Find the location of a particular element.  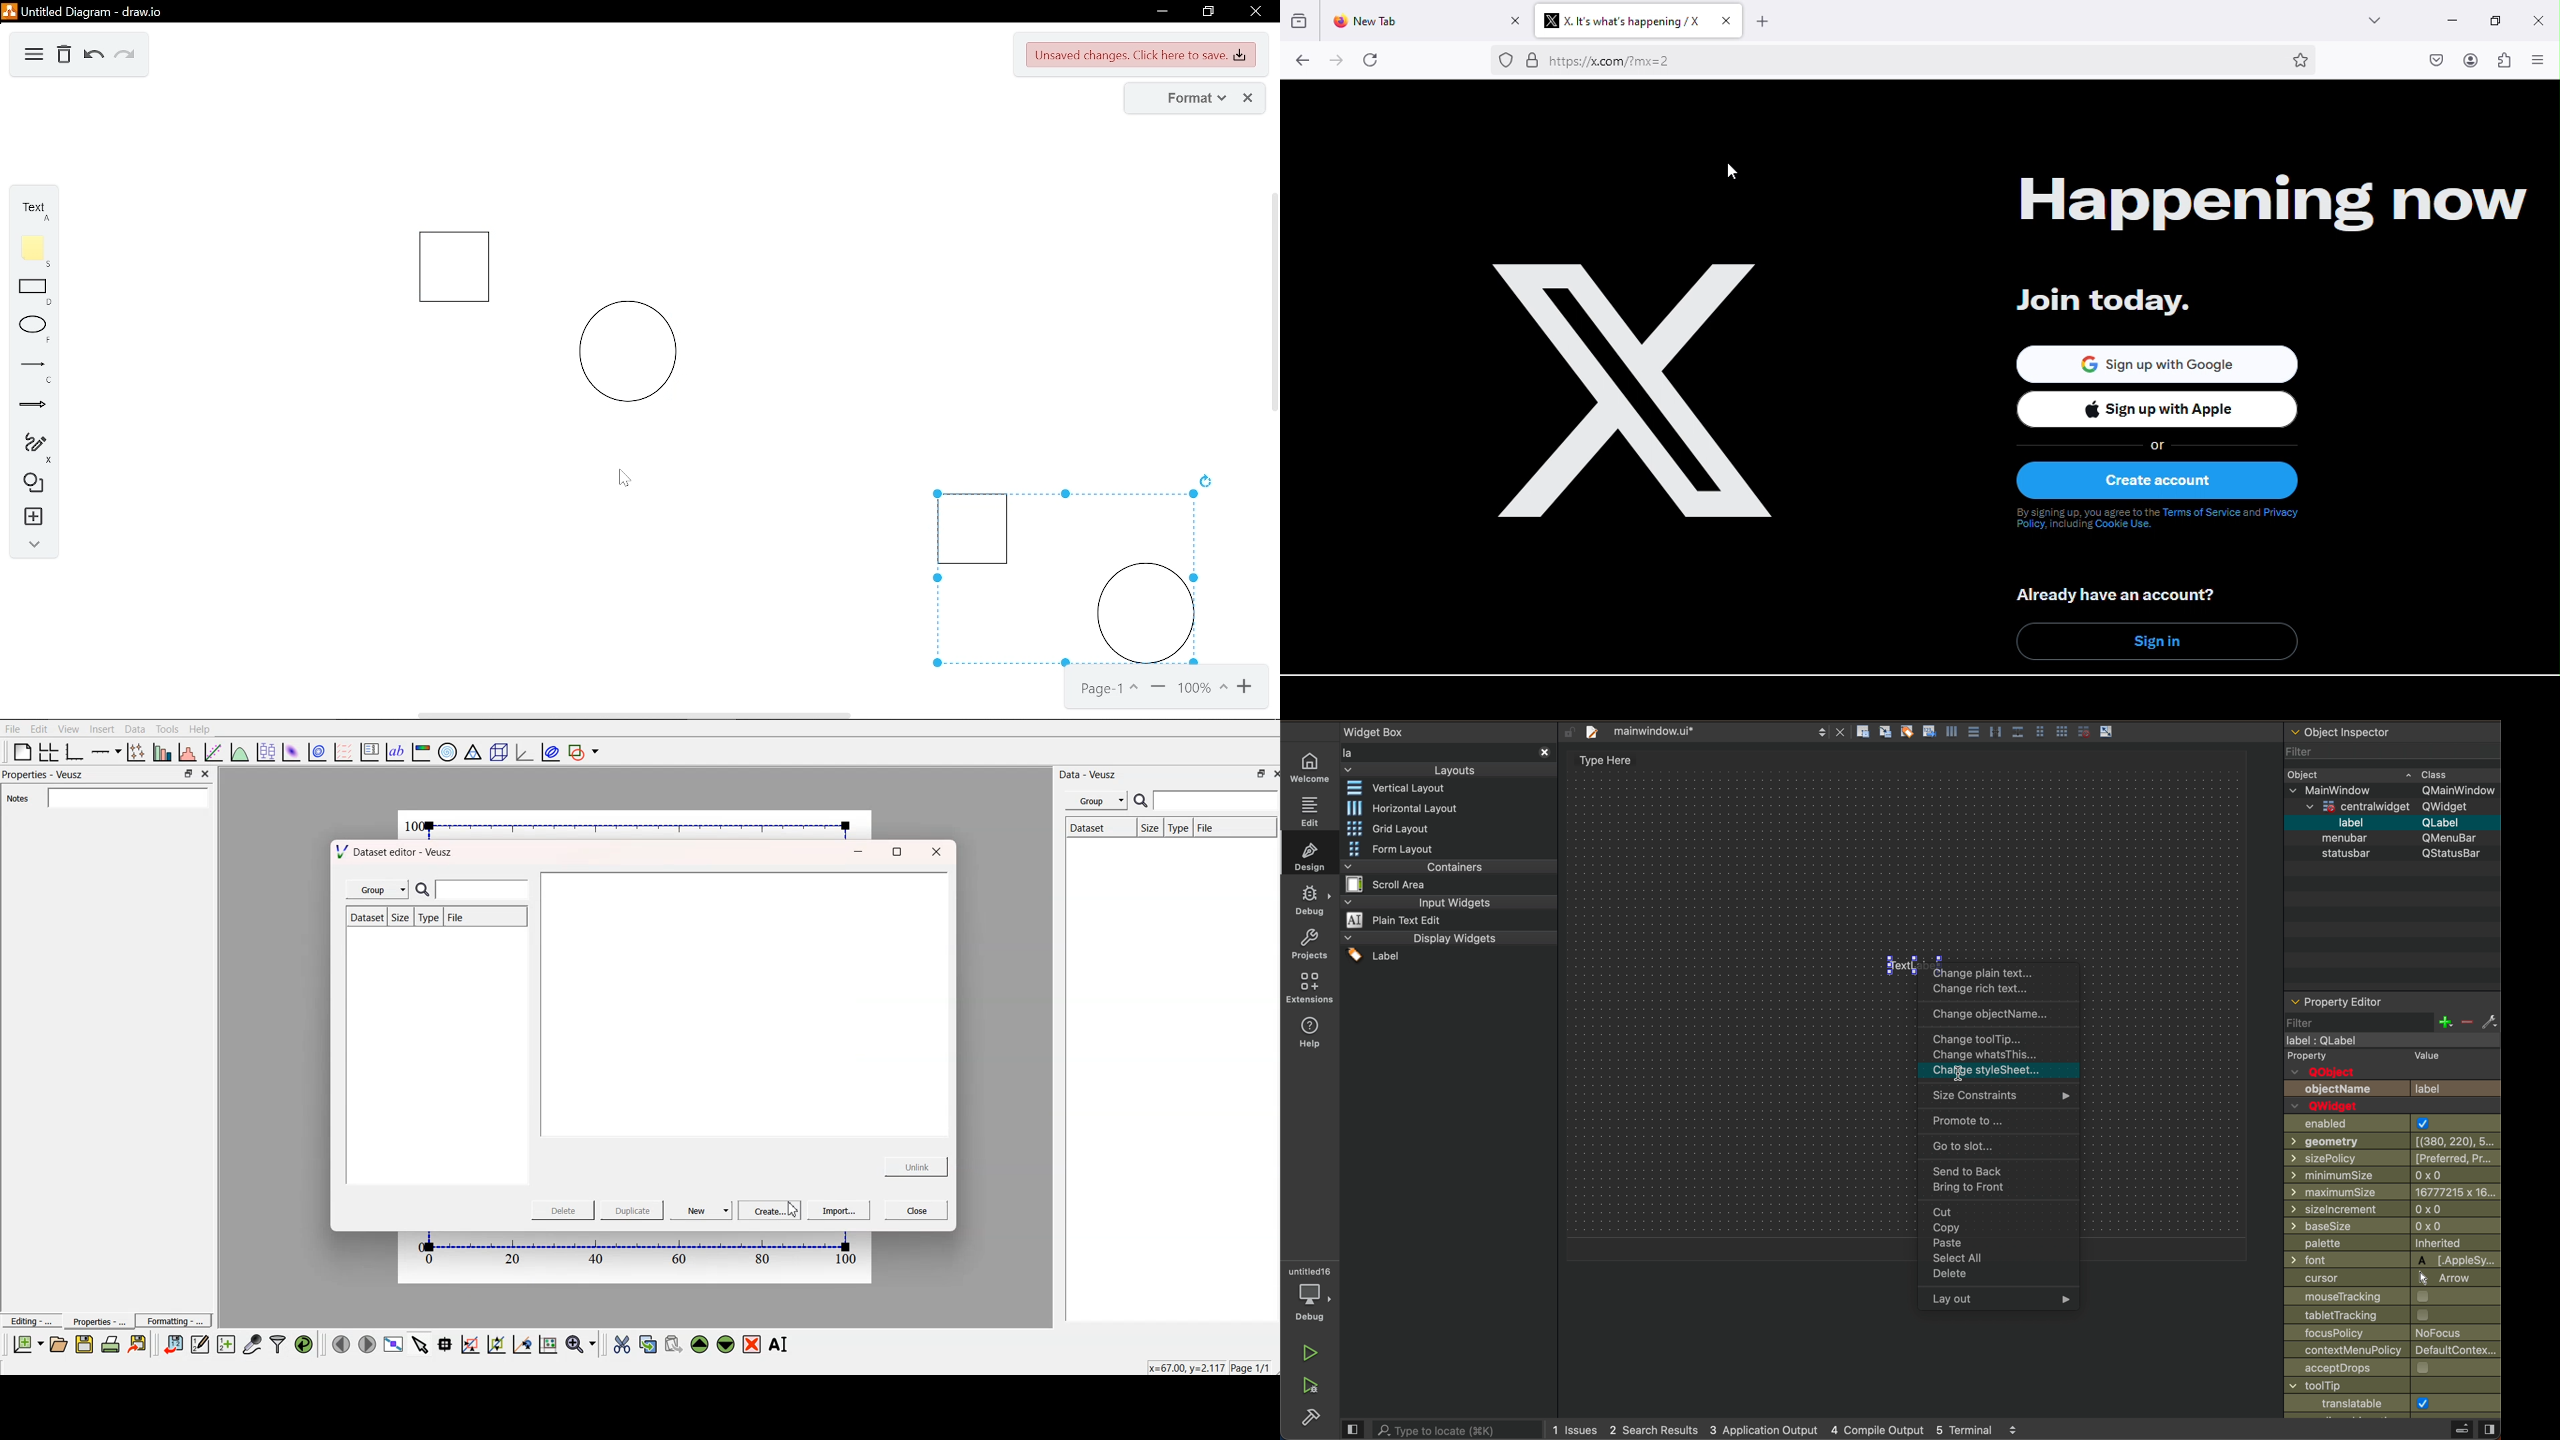

base size is located at coordinates (2391, 1228).